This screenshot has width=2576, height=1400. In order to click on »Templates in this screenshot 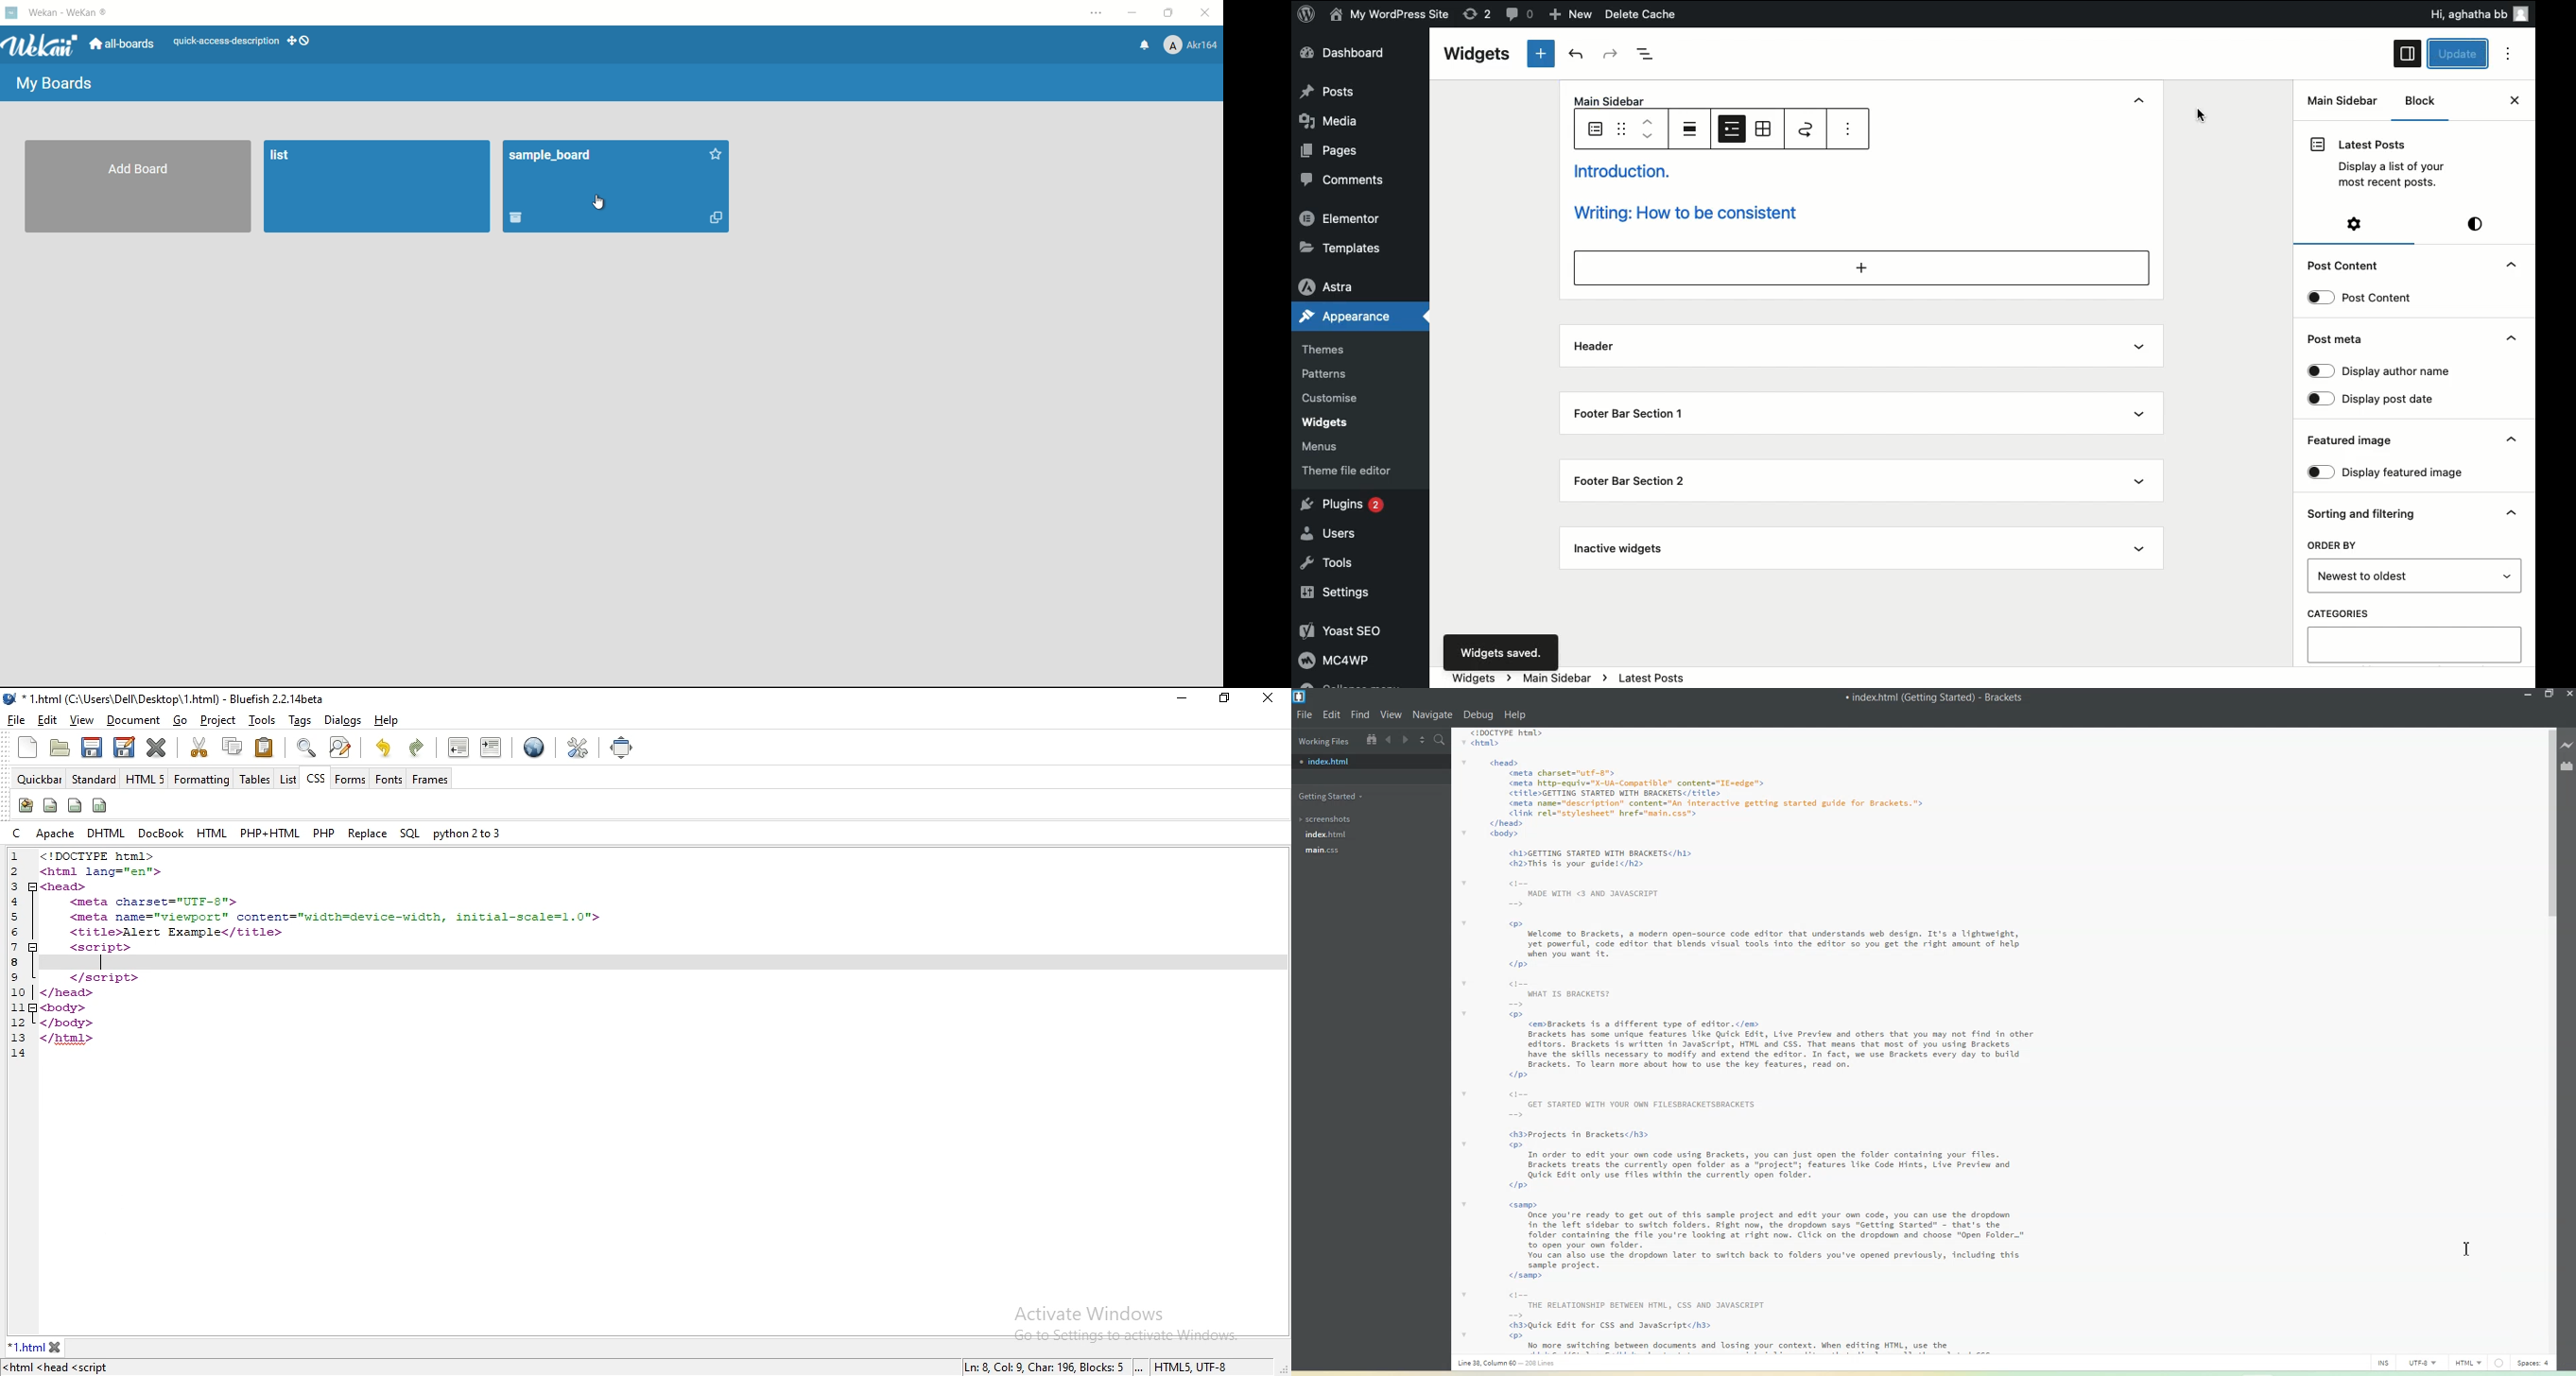, I will do `click(1343, 245)`.